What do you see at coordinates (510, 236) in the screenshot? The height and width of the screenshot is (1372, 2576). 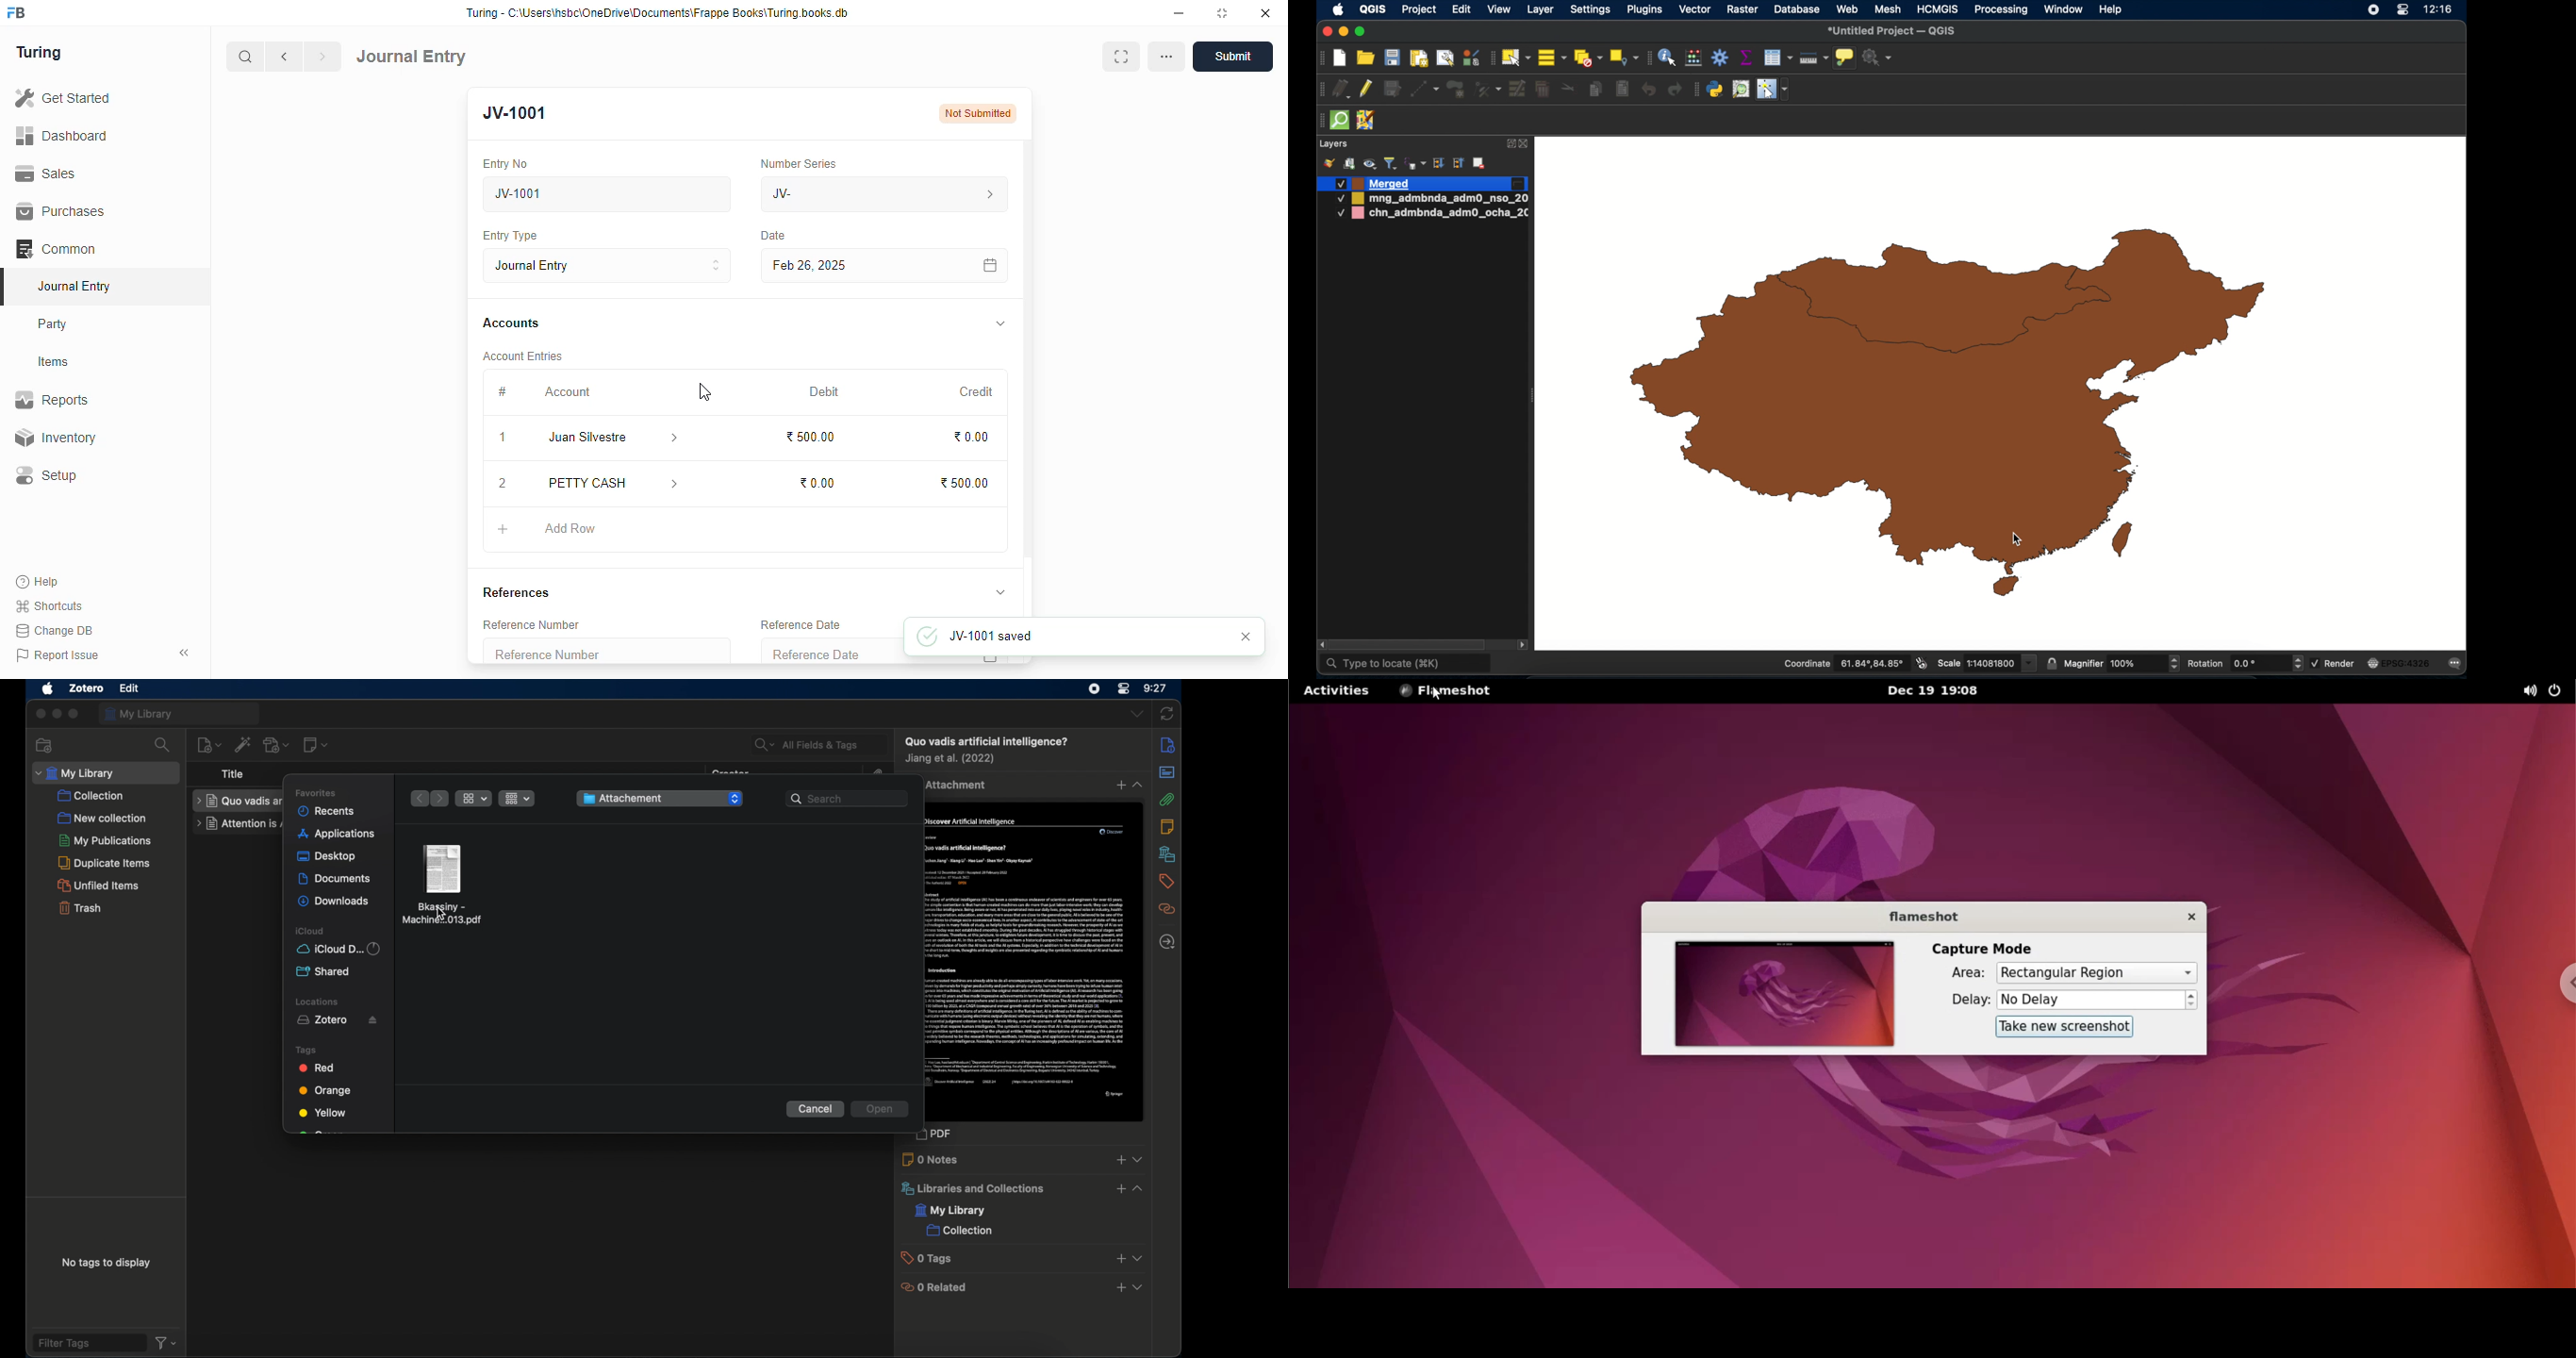 I see `entry type` at bounding box center [510, 236].